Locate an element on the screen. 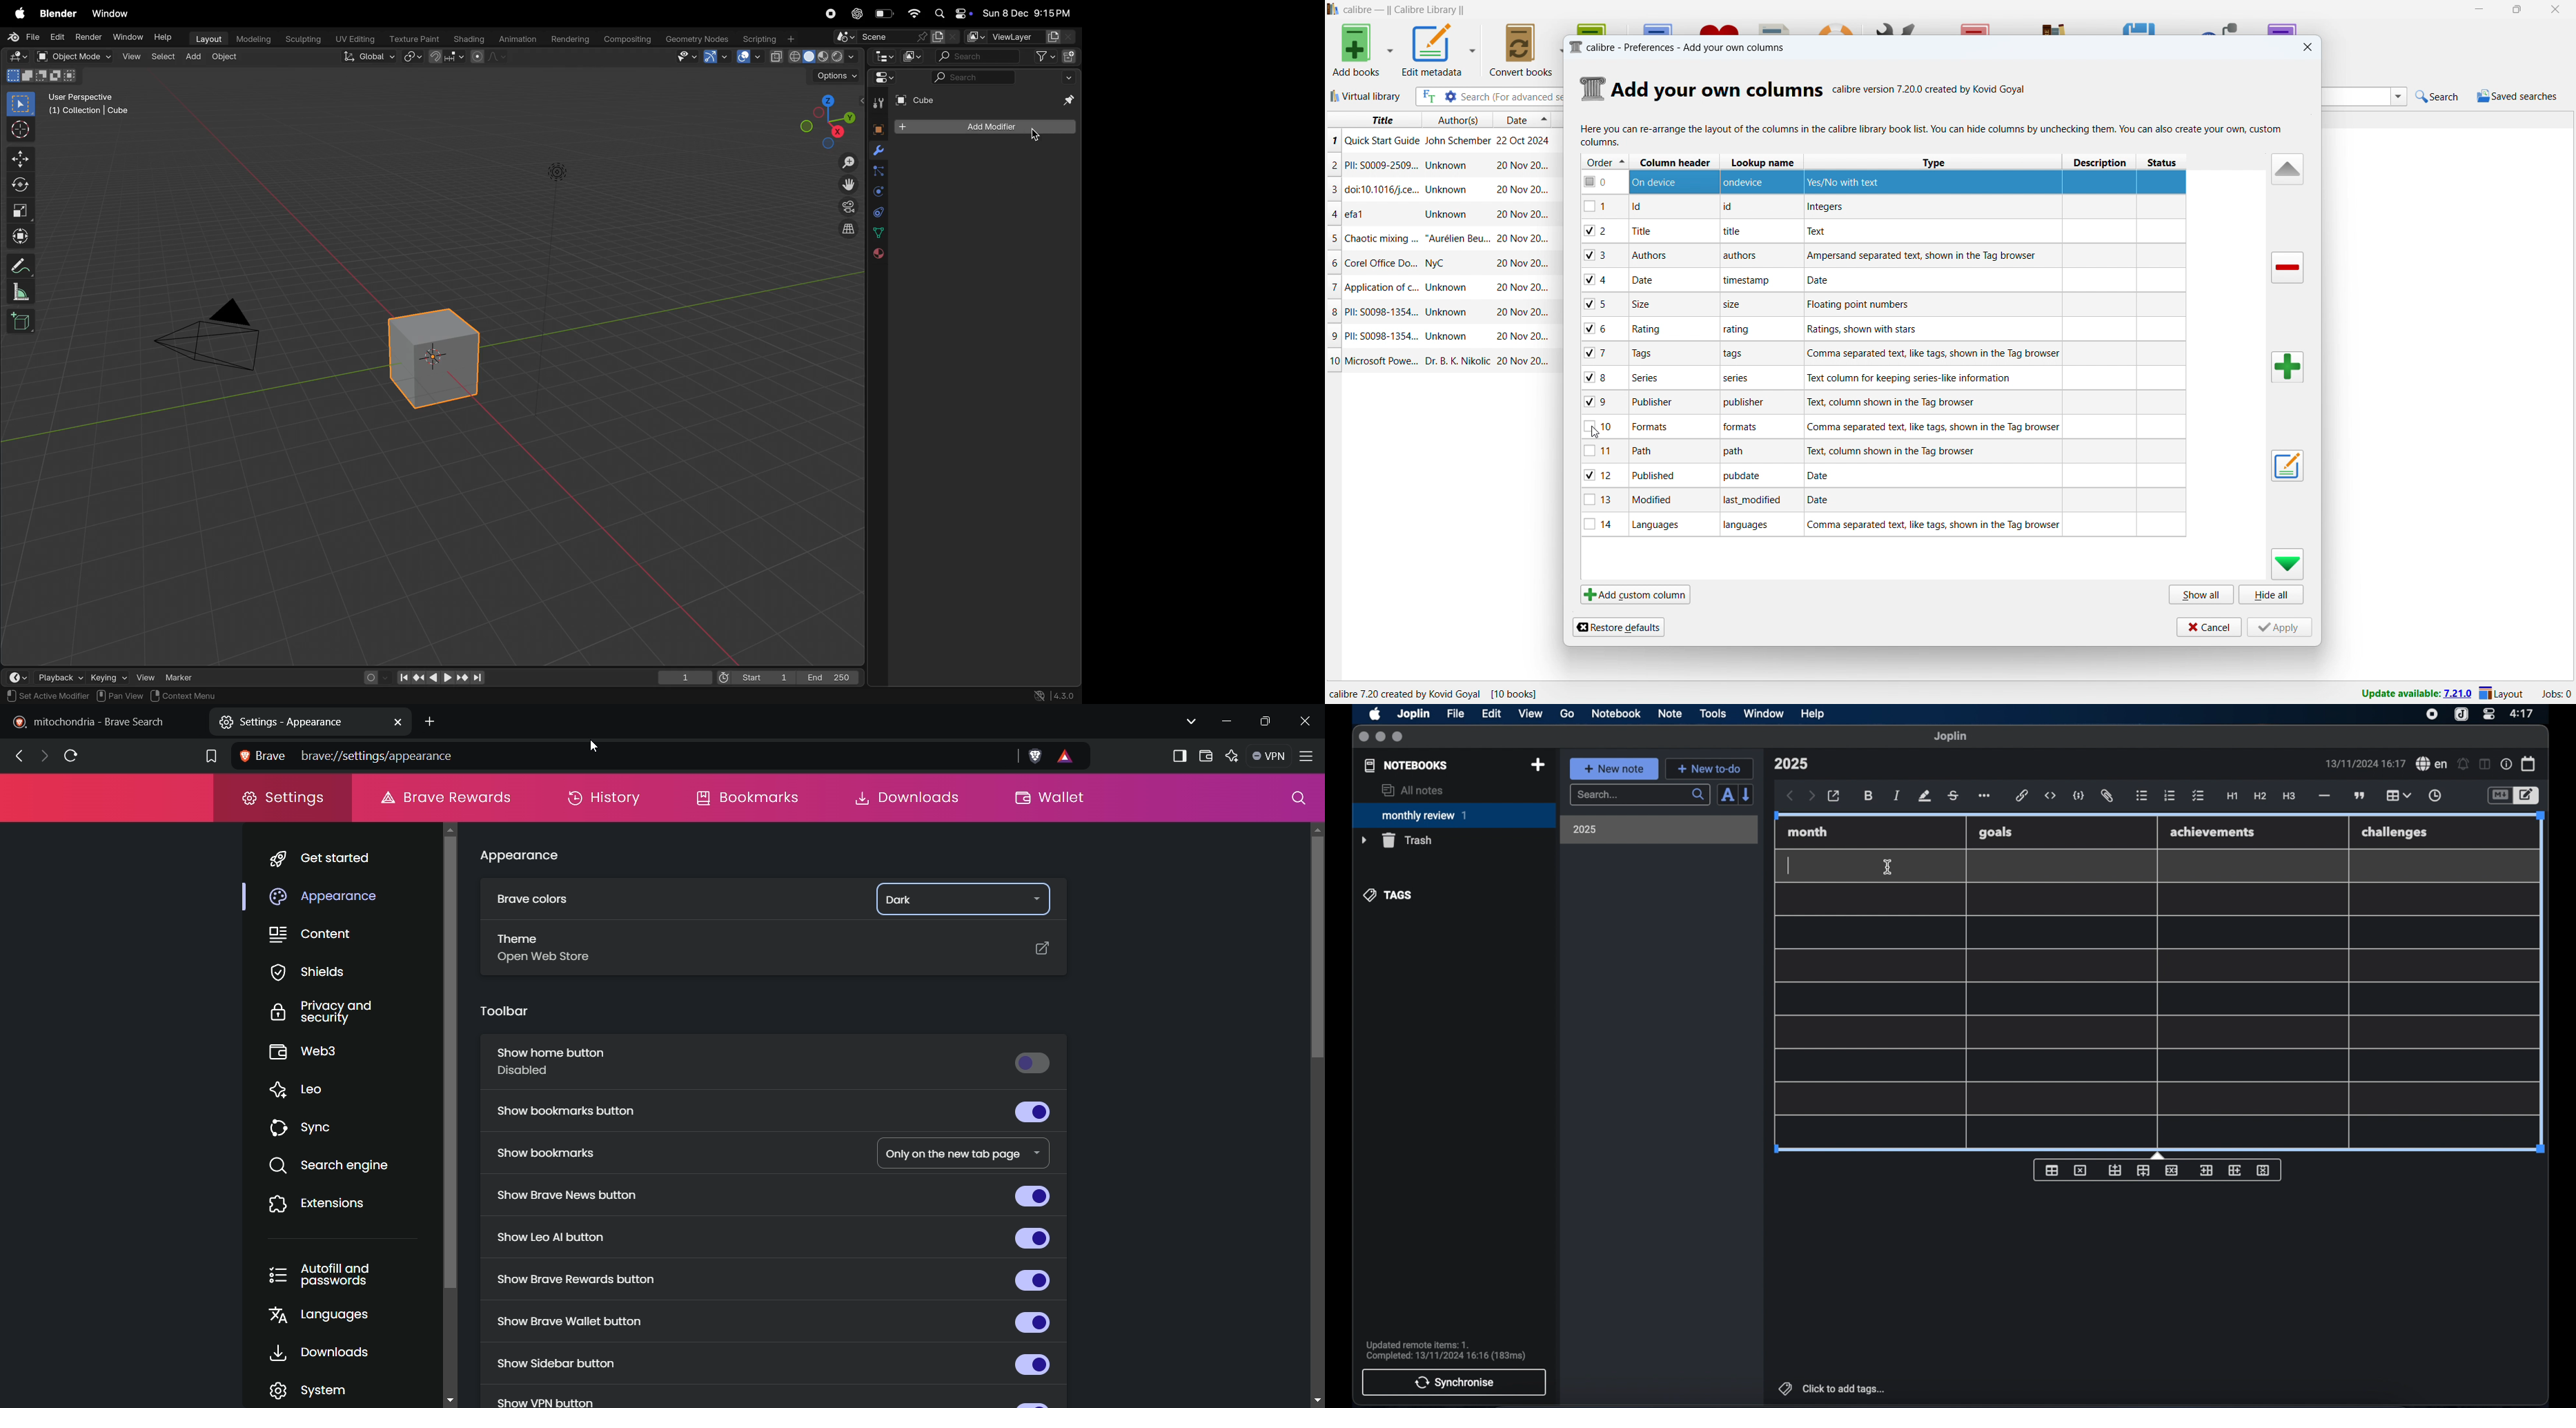 Image resolution: width=2576 pixels, height=1428 pixels. strikethrough is located at coordinates (1953, 796).